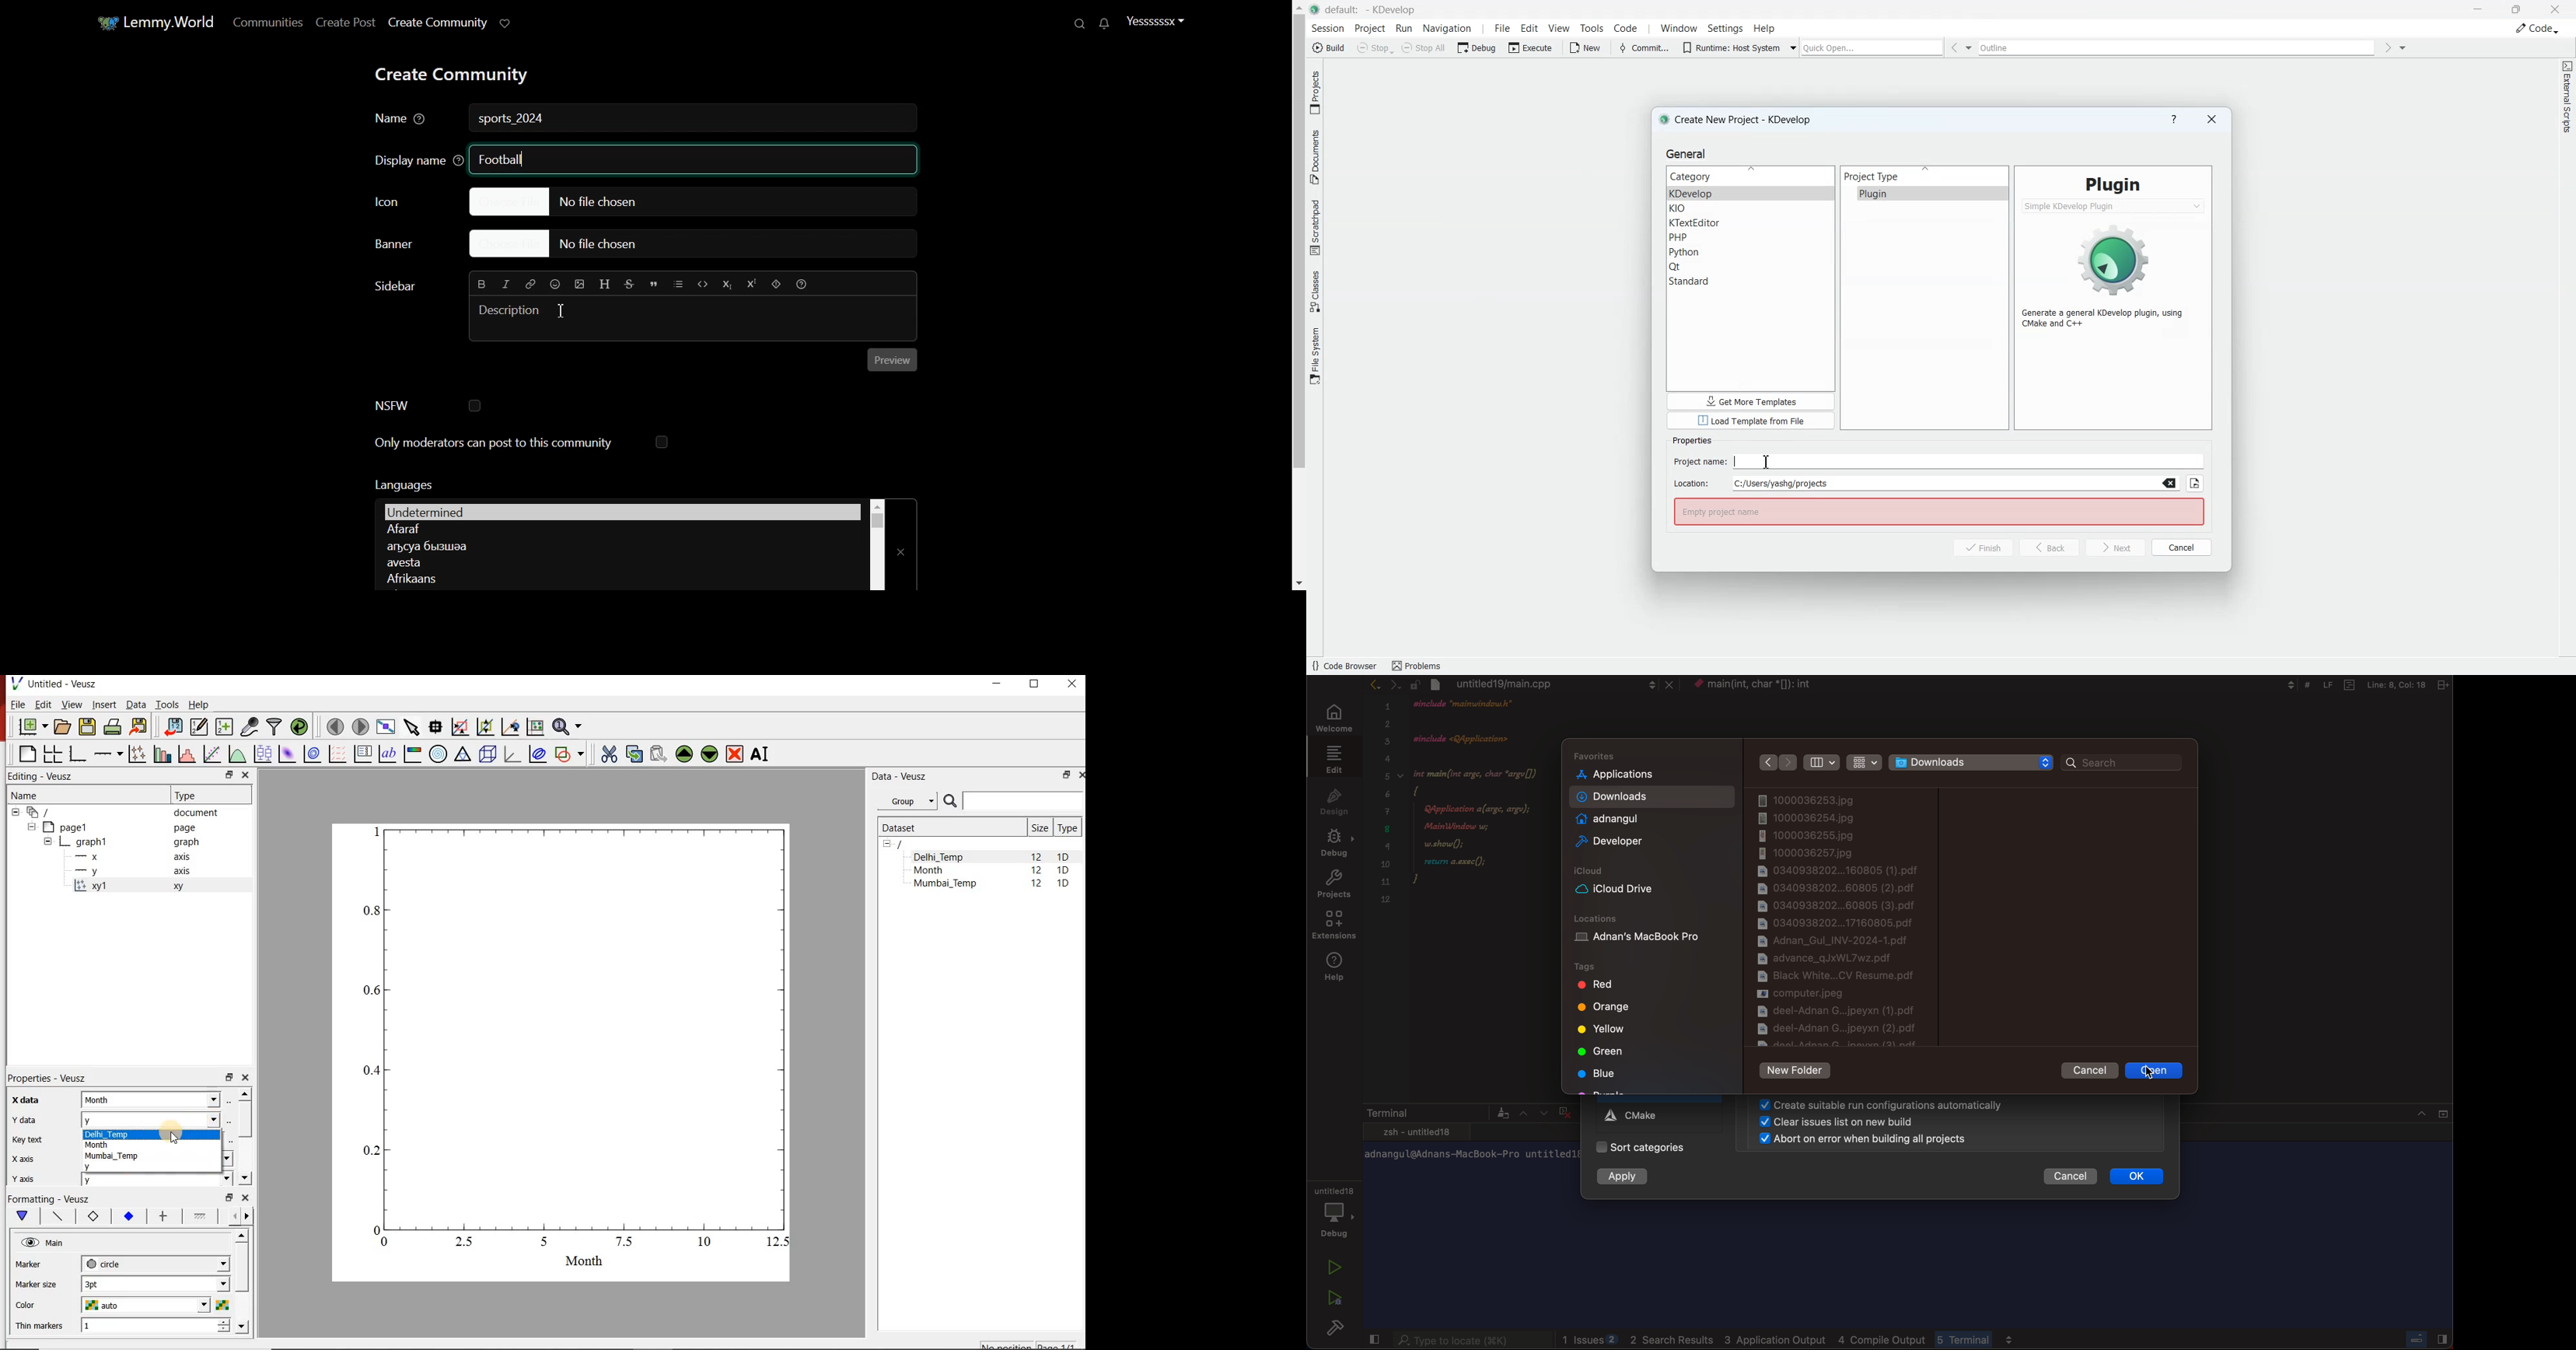 This screenshot has height=1372, width=2576. Describe the element at coordinates (703, 284) in the screenshot. I see `Code` at that location.